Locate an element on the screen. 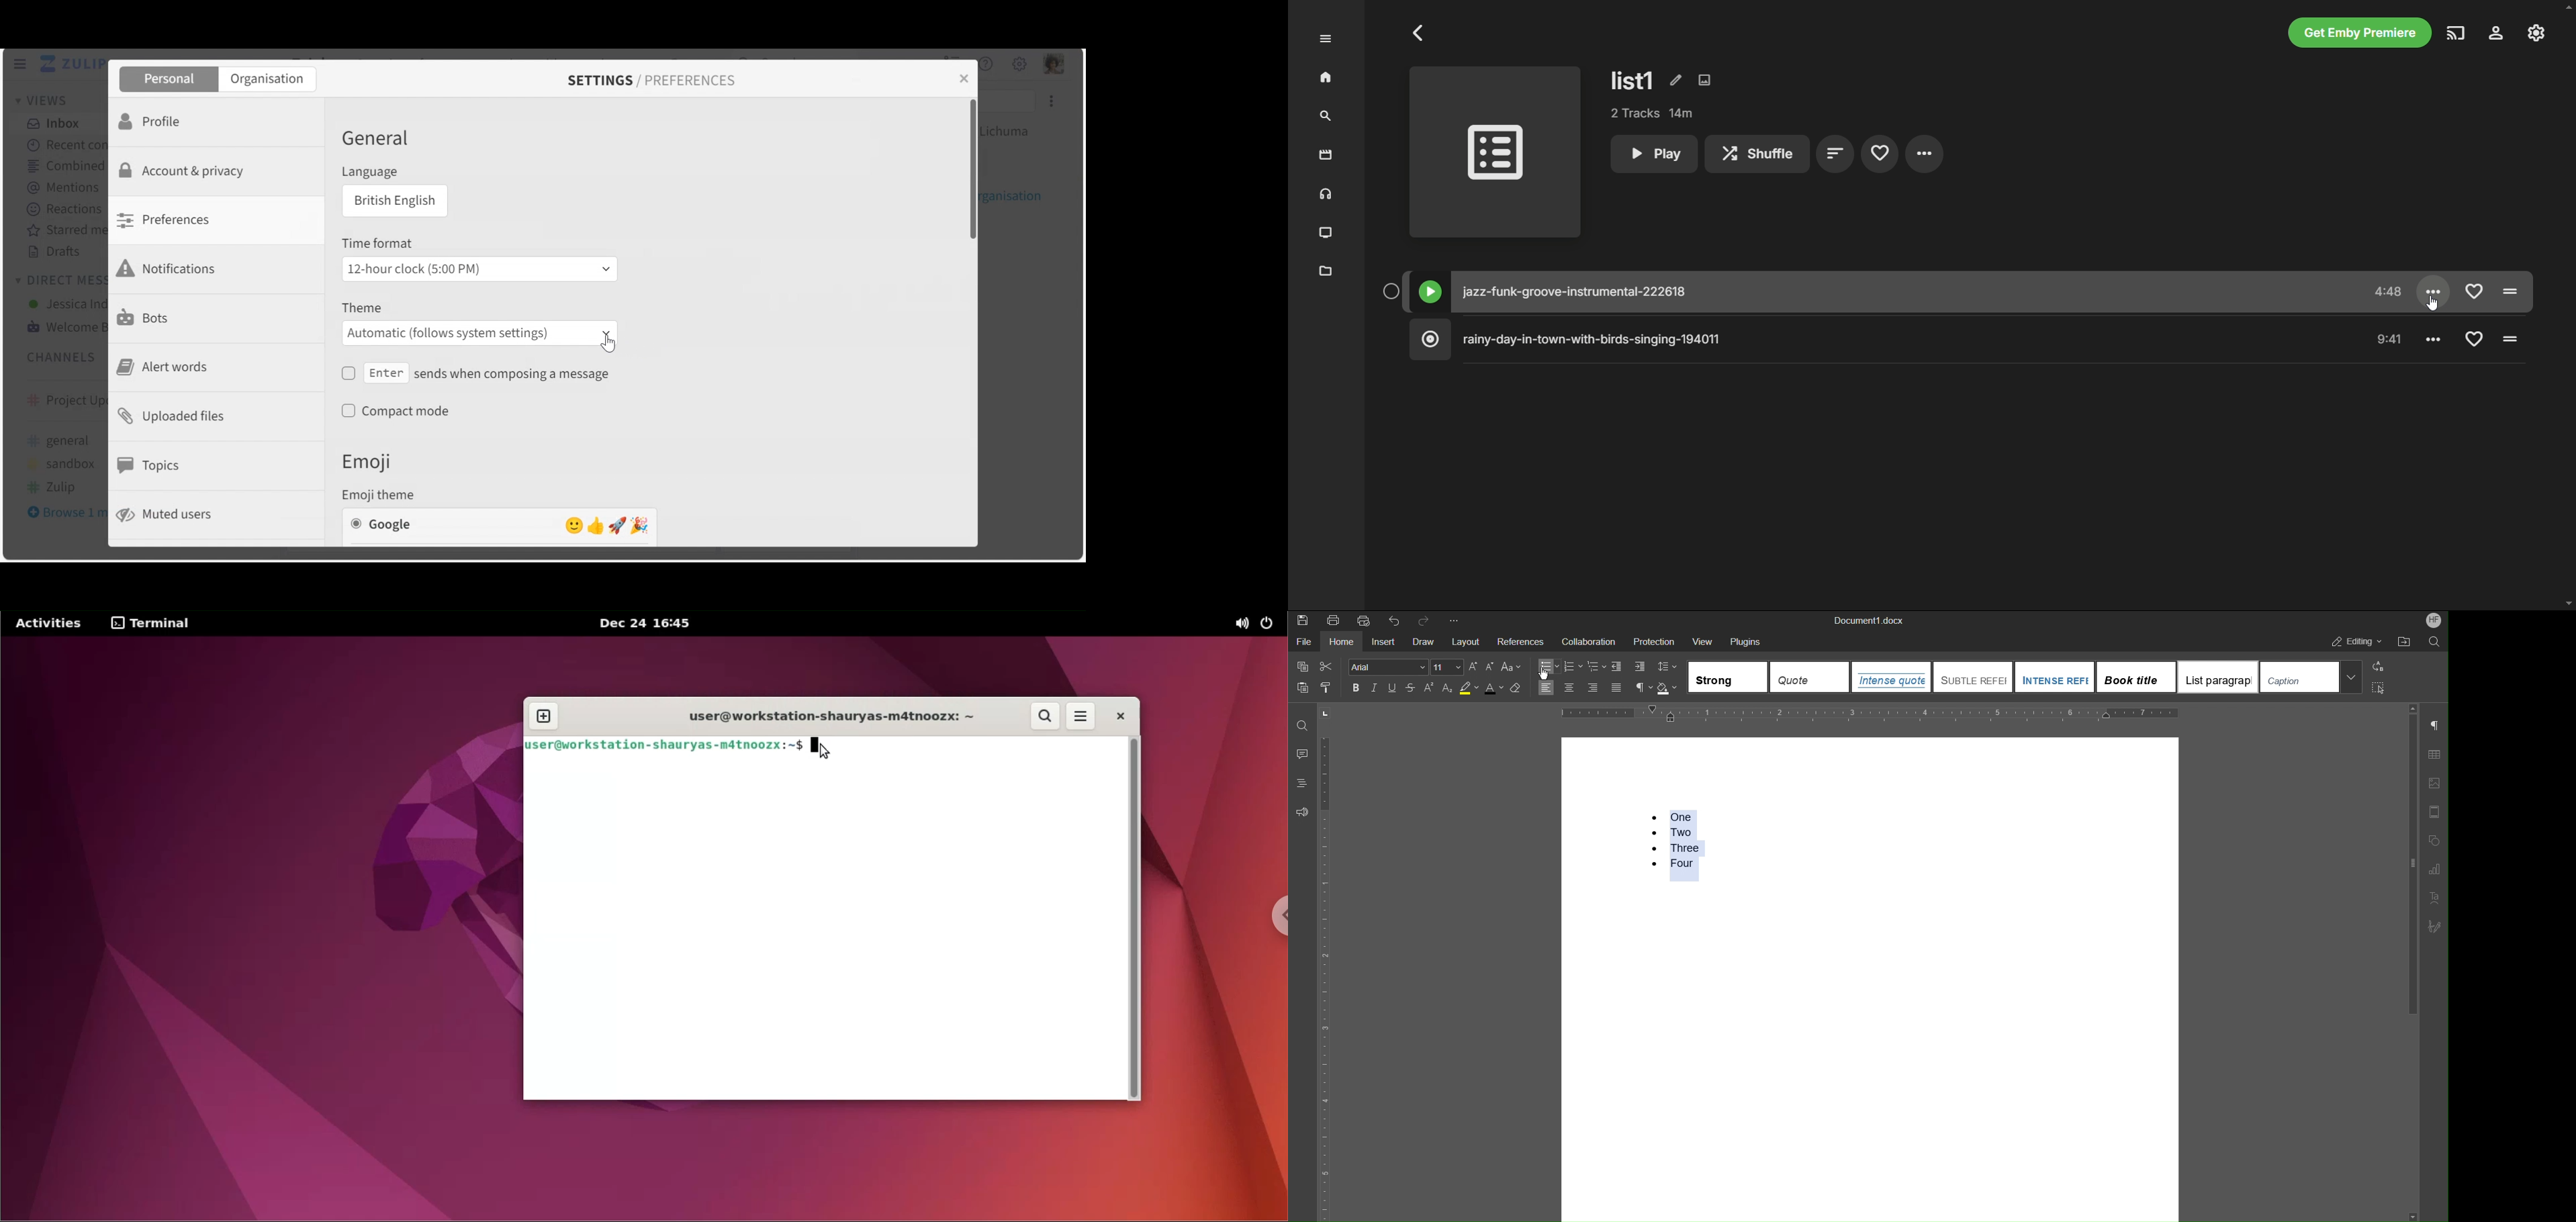  Intense Quote is located at coordinates (1892, 677).